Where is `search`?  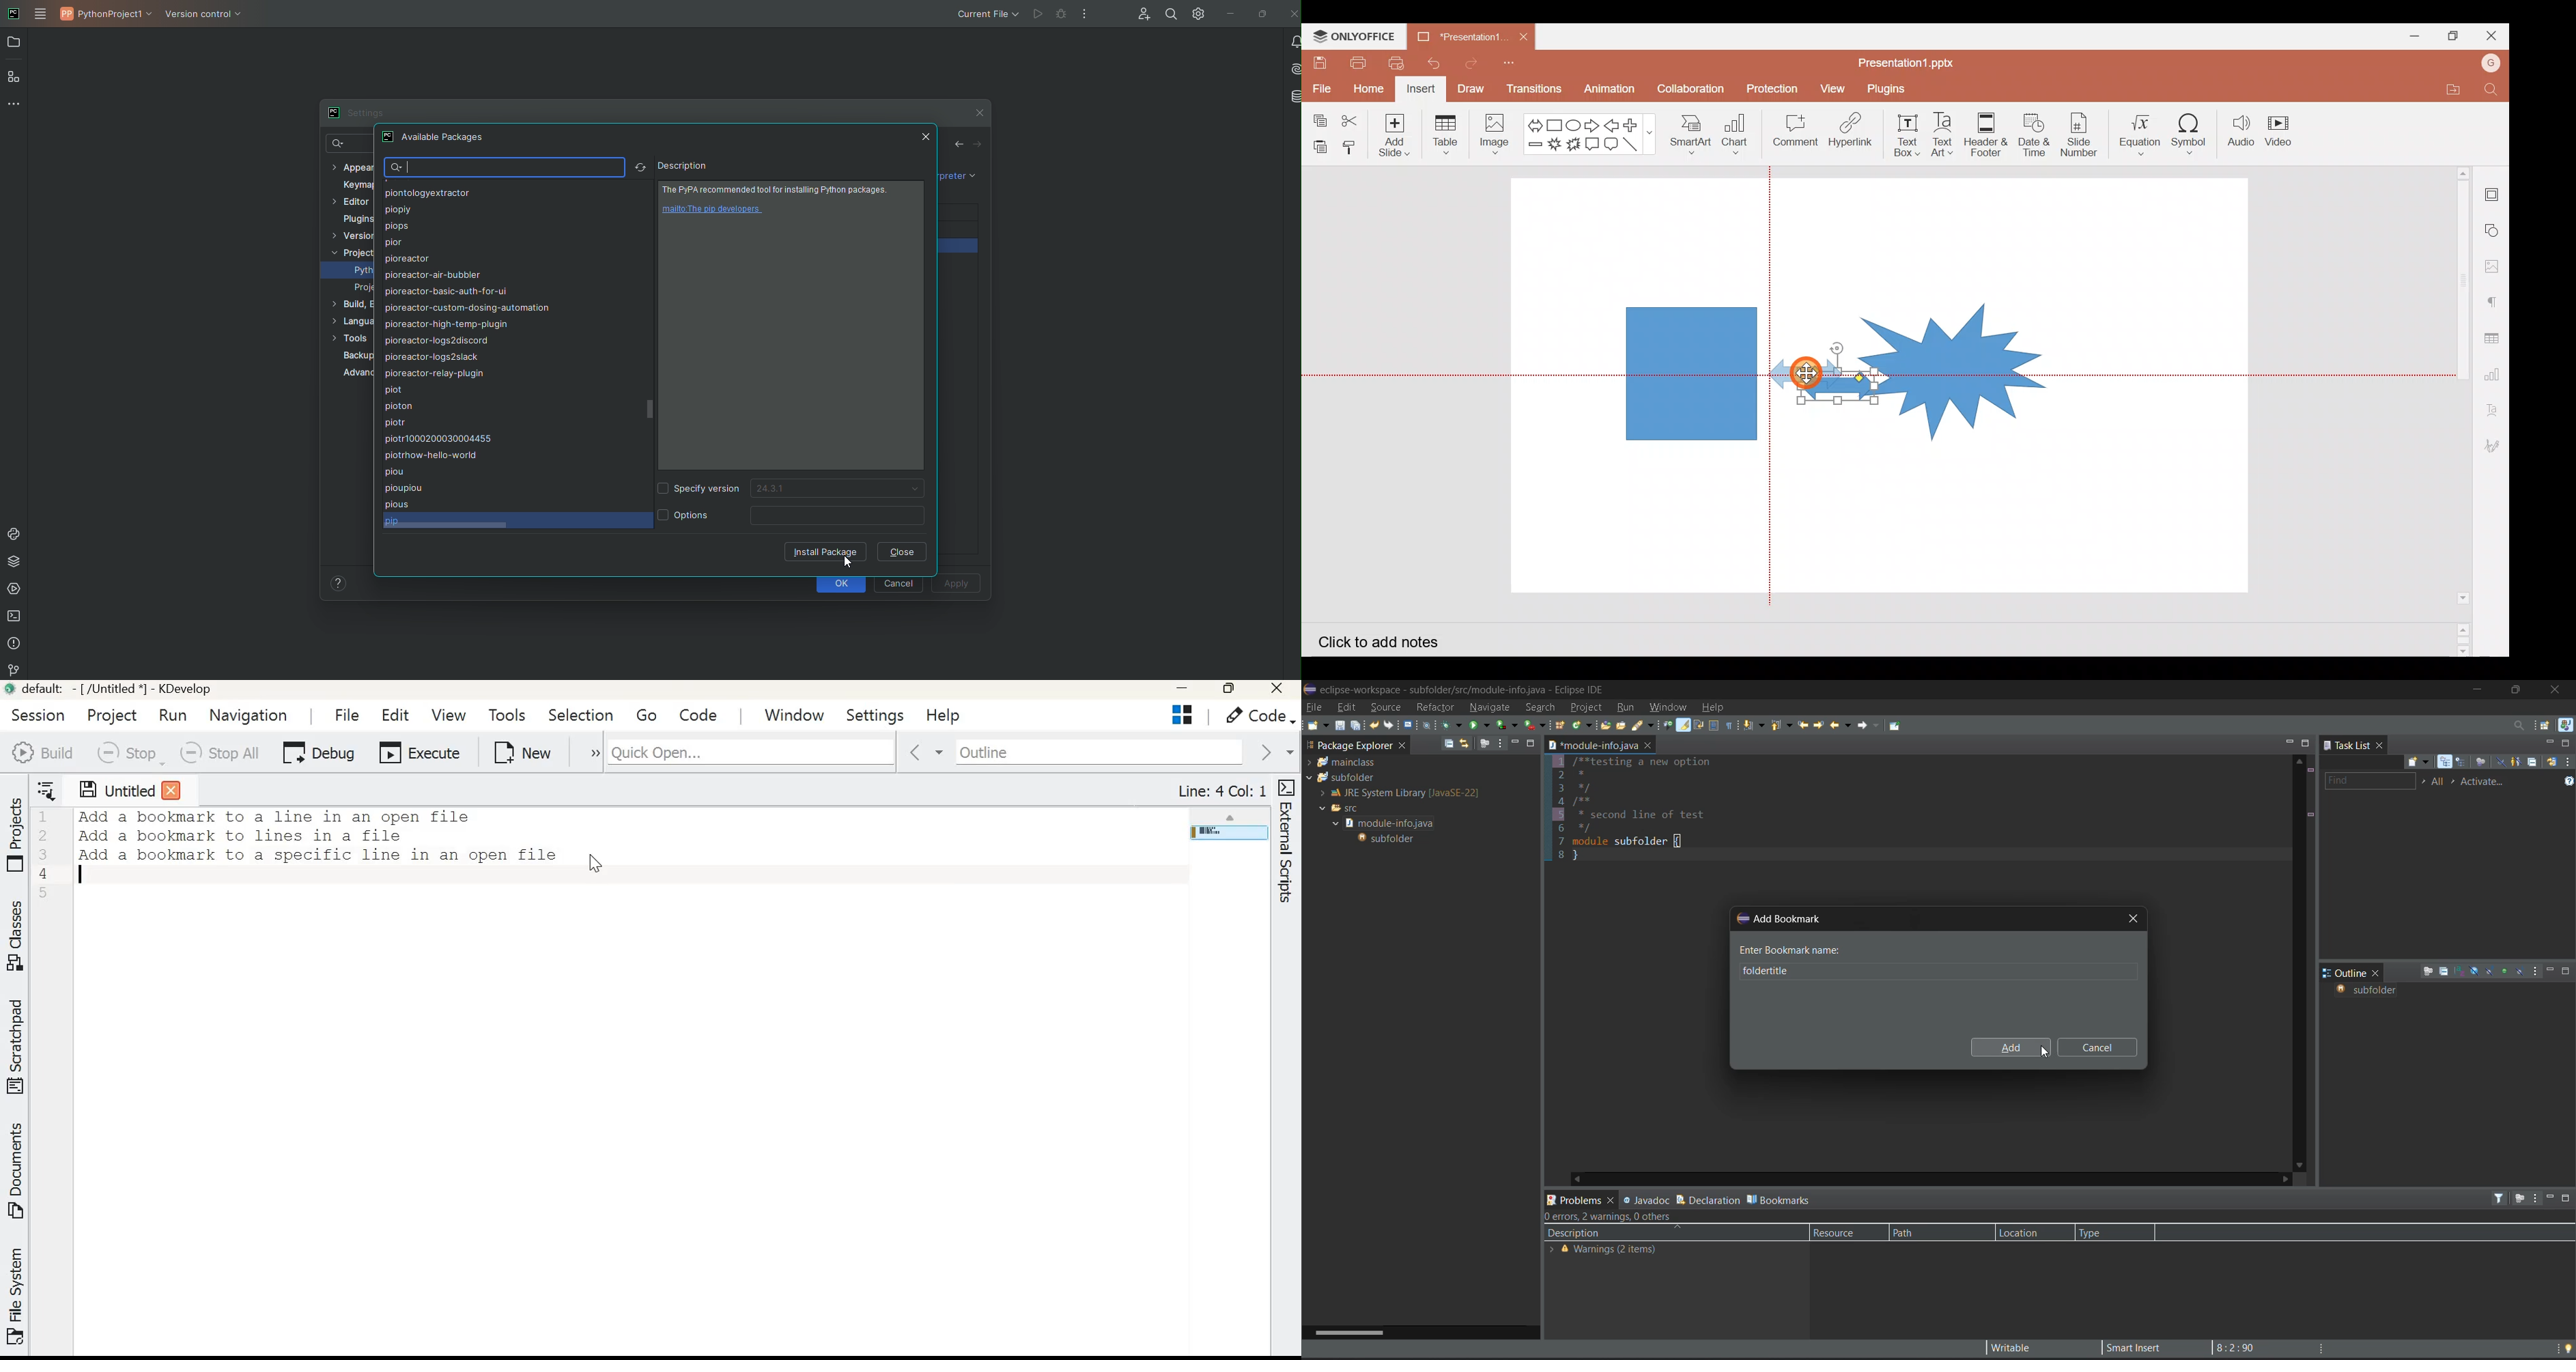
search is located at coordinates (1540, 707).